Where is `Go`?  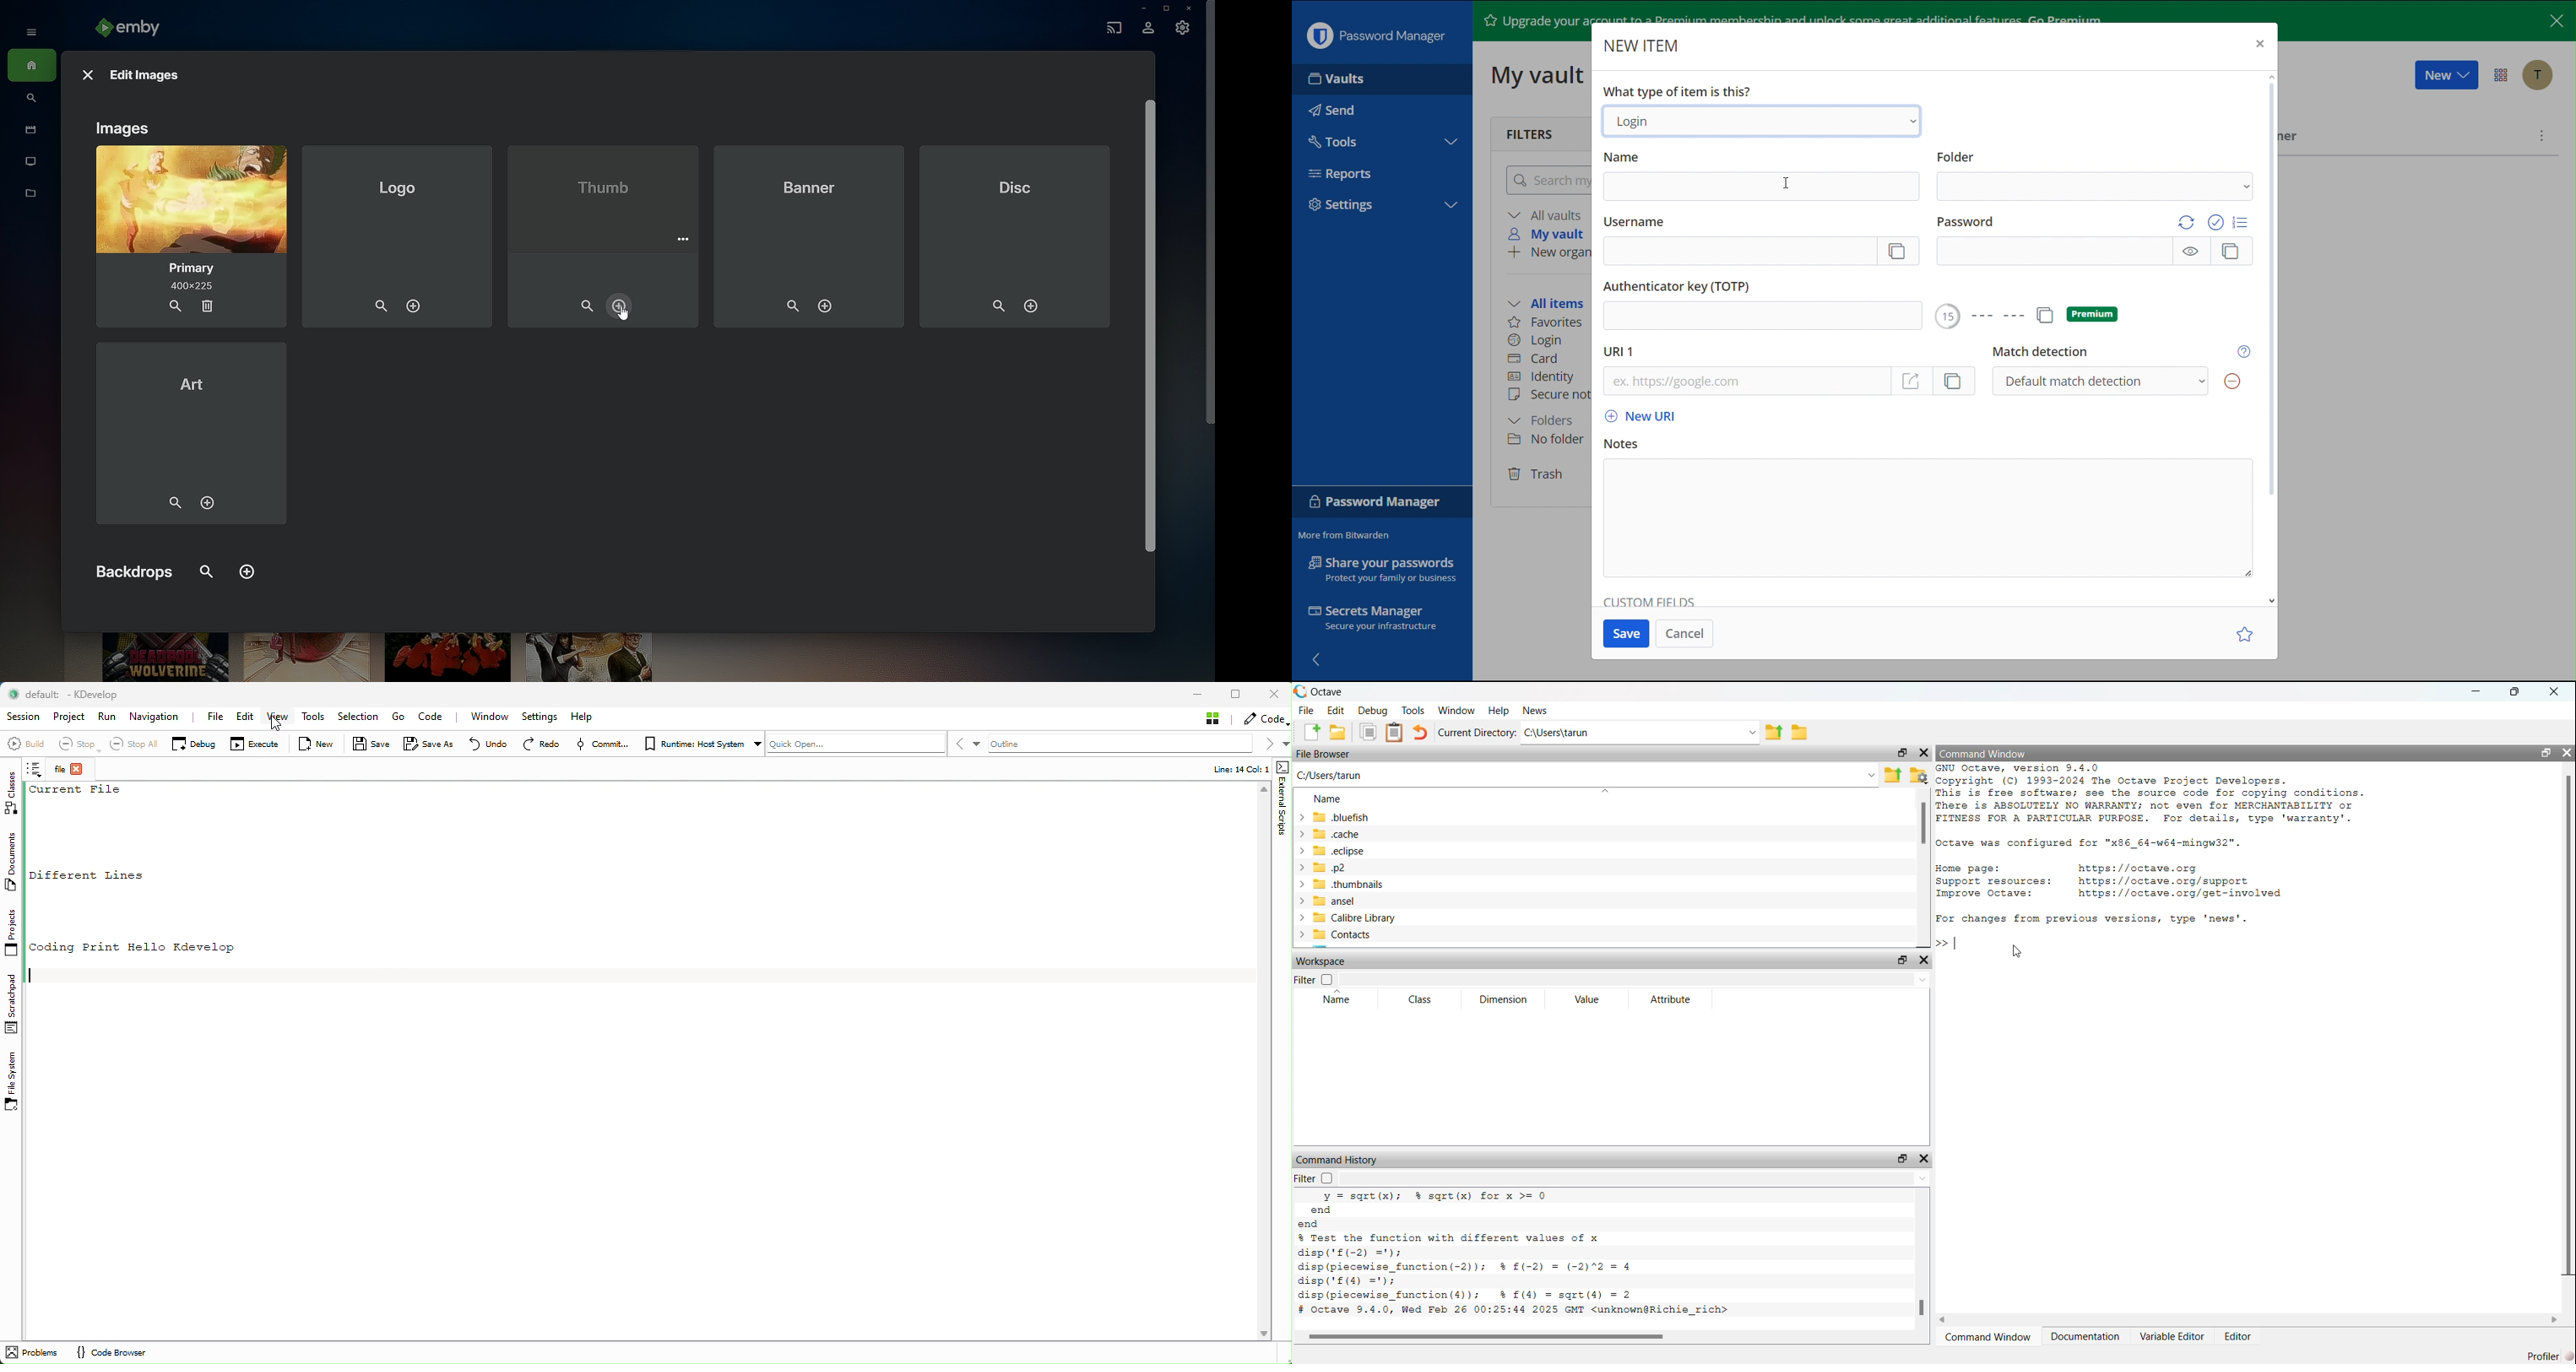 Go is located at coordinates (397, 717).